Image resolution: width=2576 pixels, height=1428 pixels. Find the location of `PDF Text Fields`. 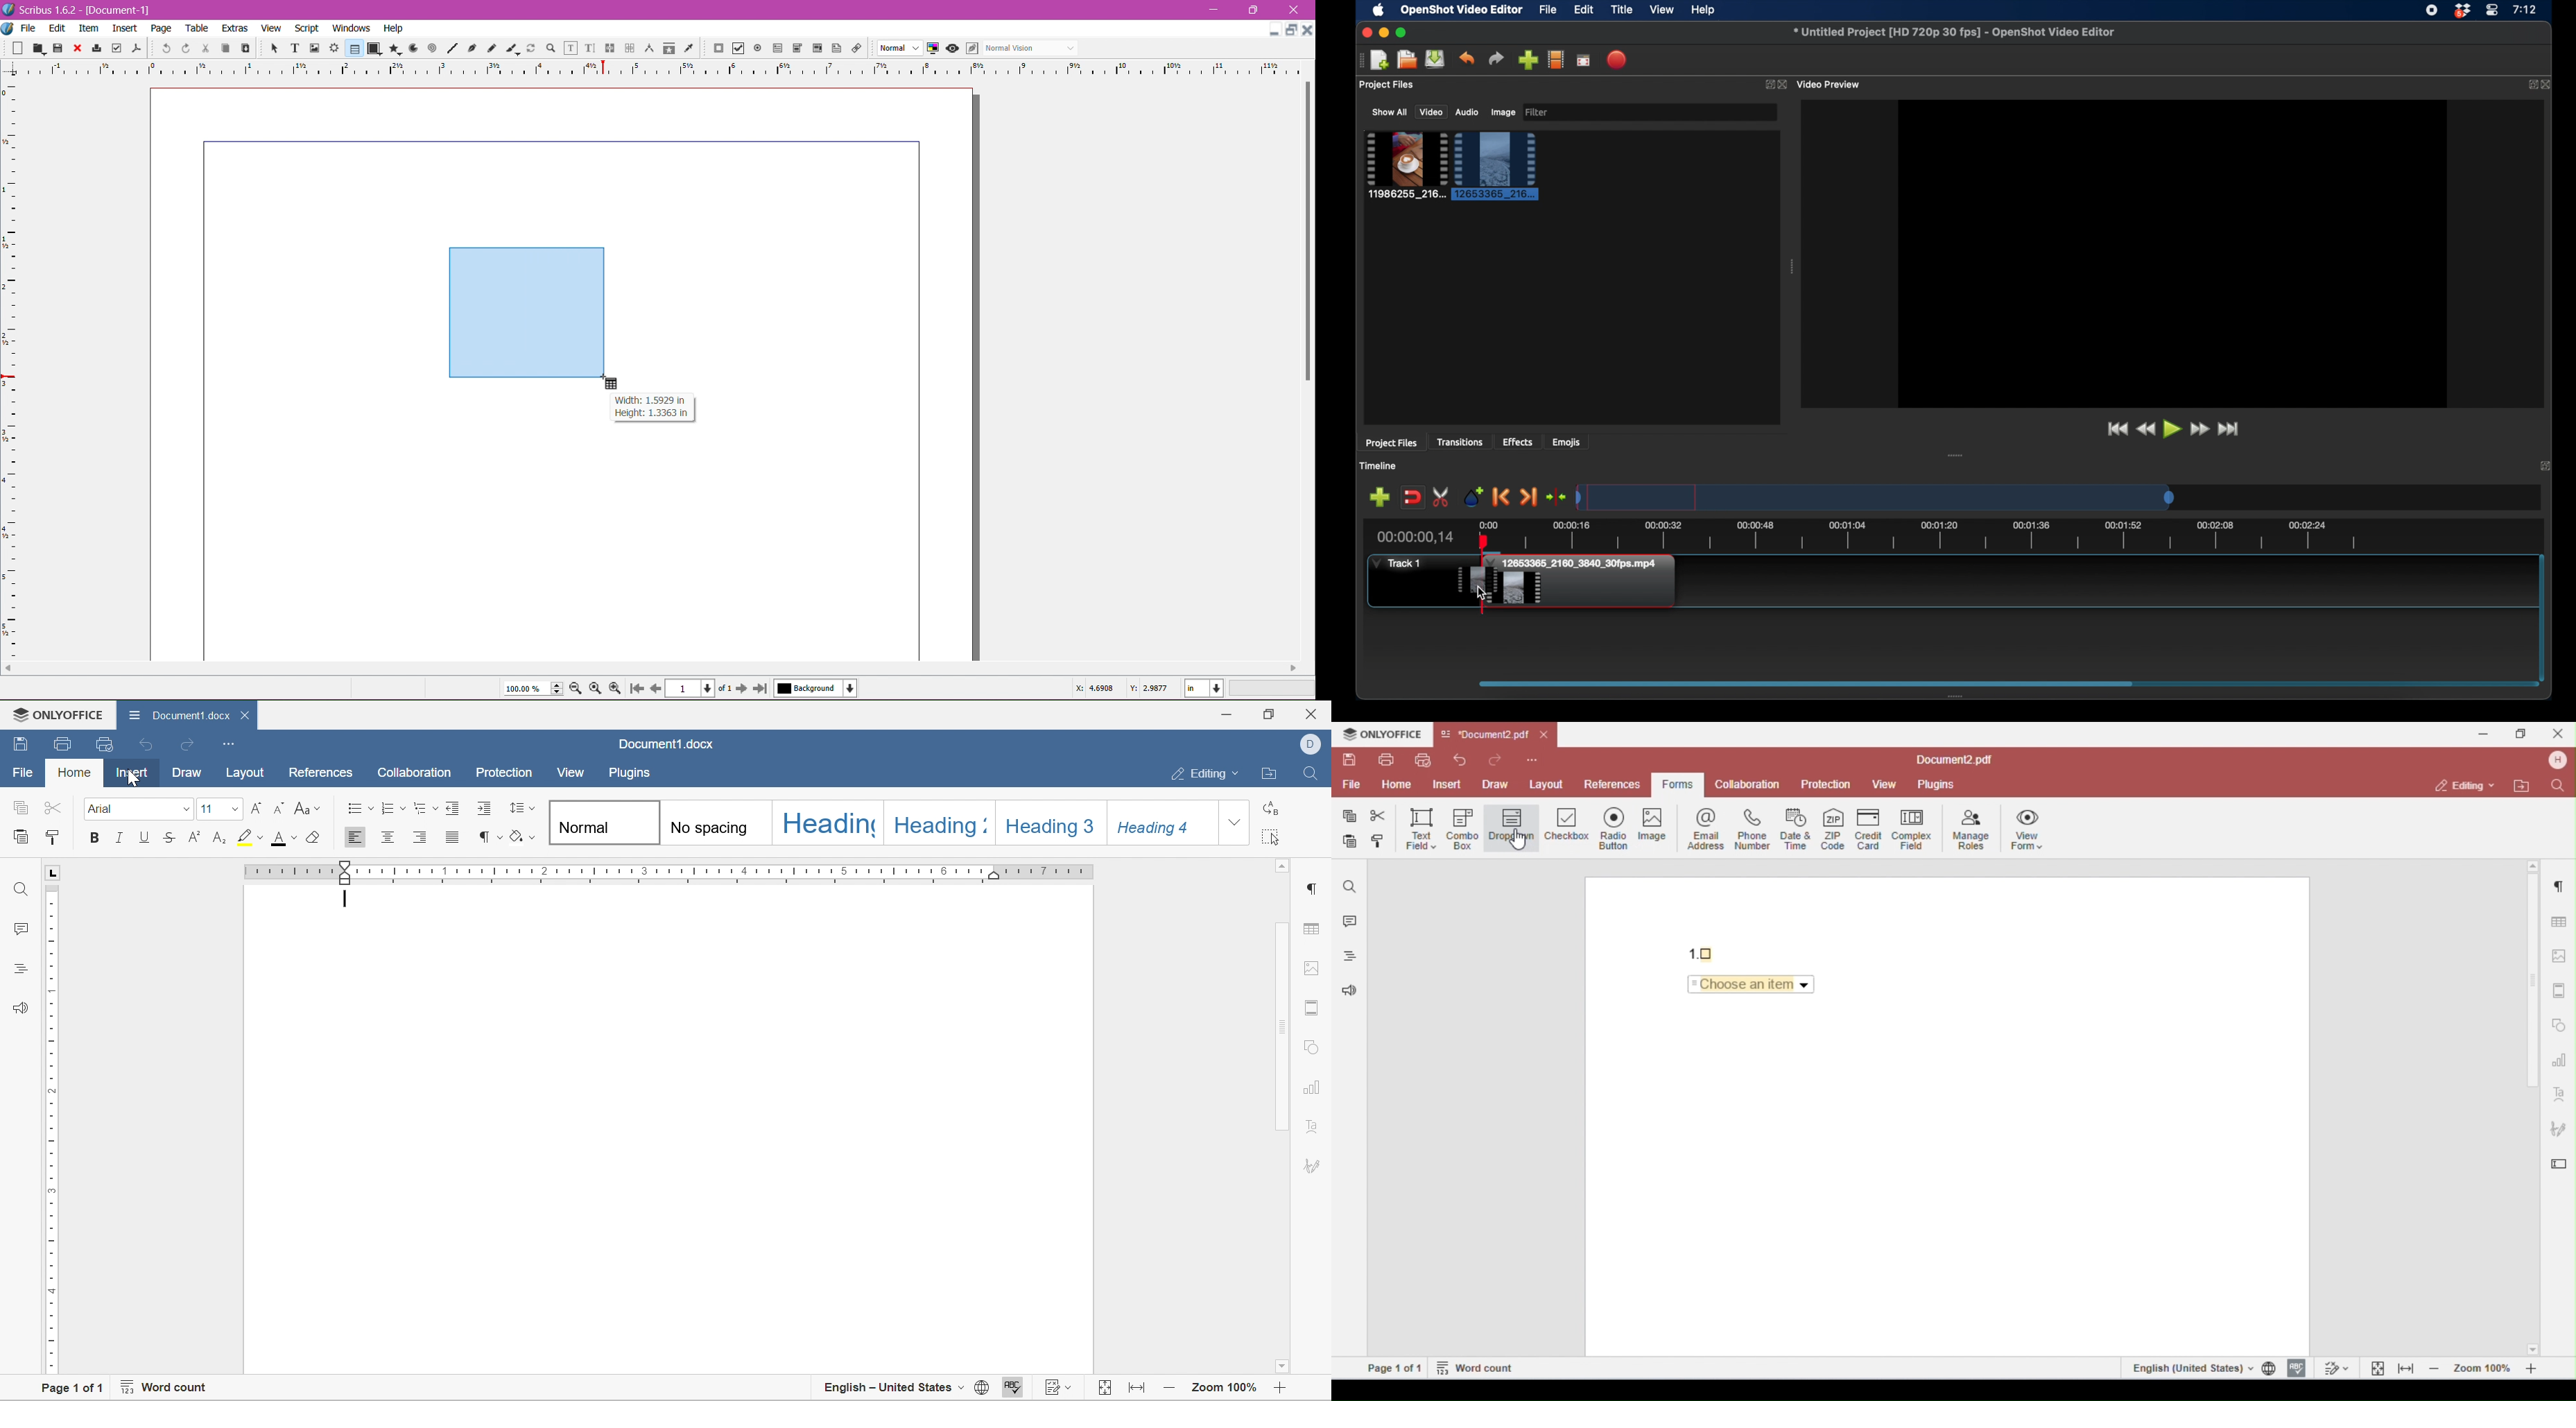

PDF Text Fields is located at coordinates (775, 49).